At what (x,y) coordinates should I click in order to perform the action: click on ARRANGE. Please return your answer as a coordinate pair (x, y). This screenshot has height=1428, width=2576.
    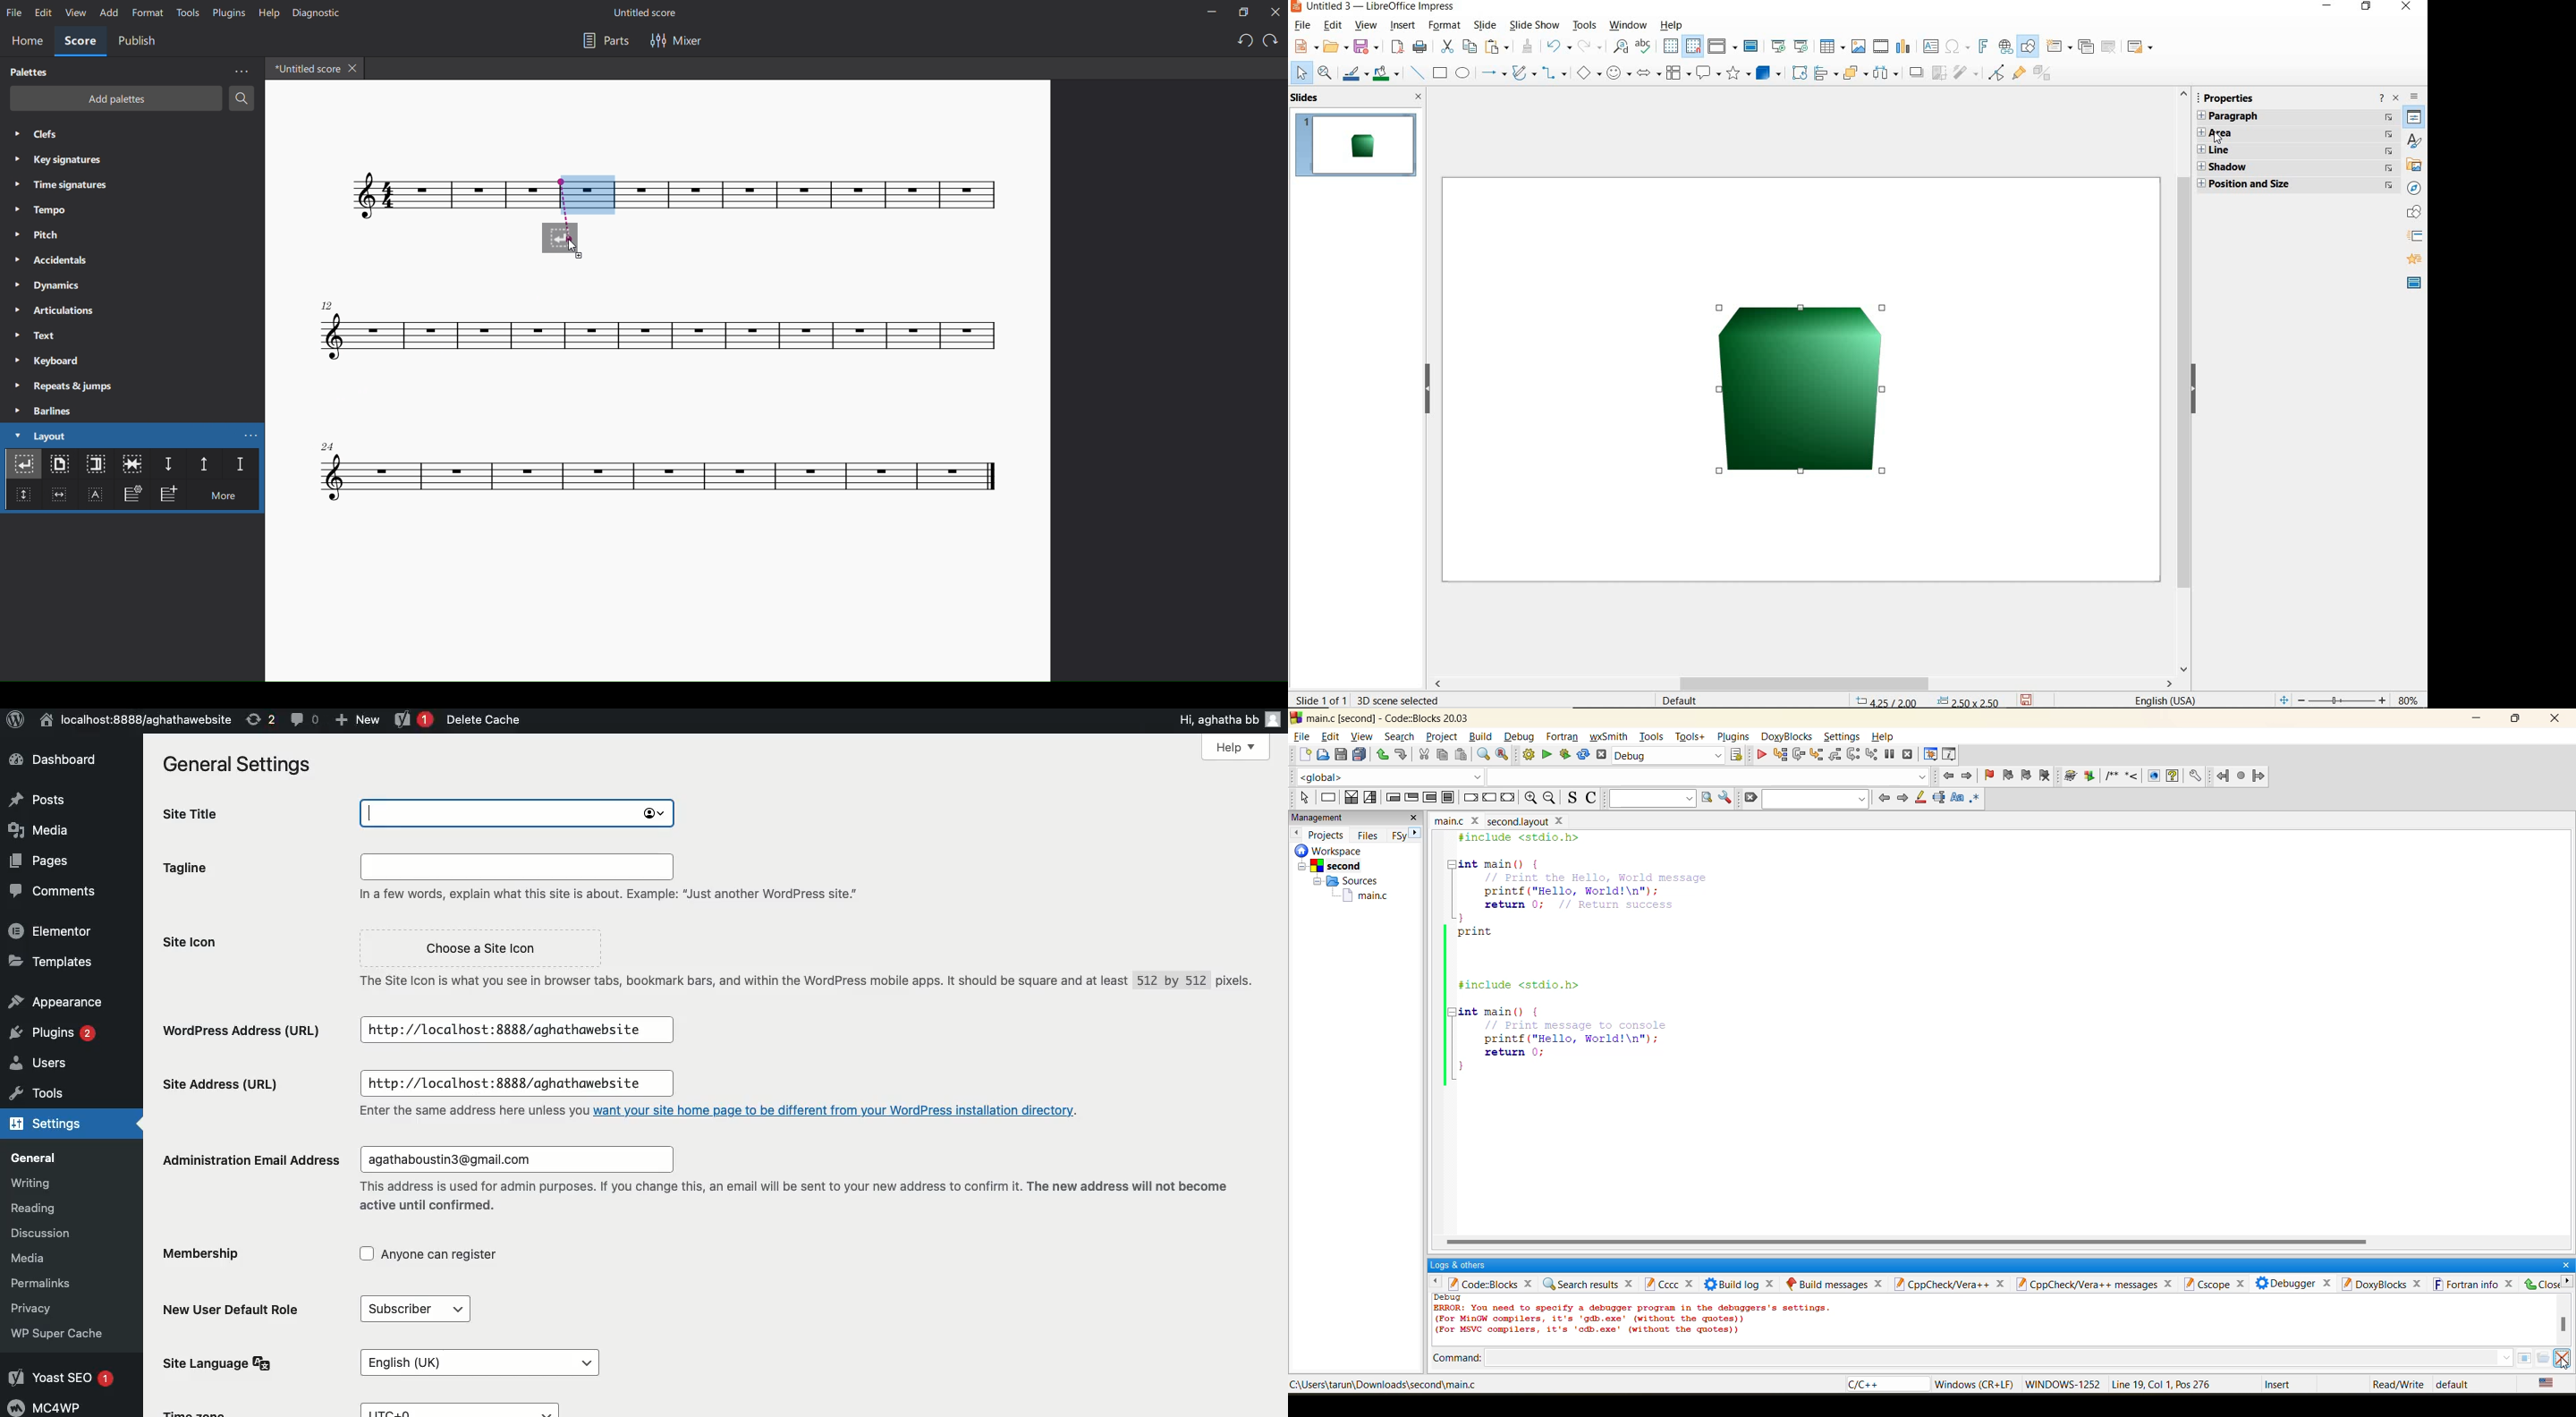
    Looking at the image, I should click on (1855, 73).